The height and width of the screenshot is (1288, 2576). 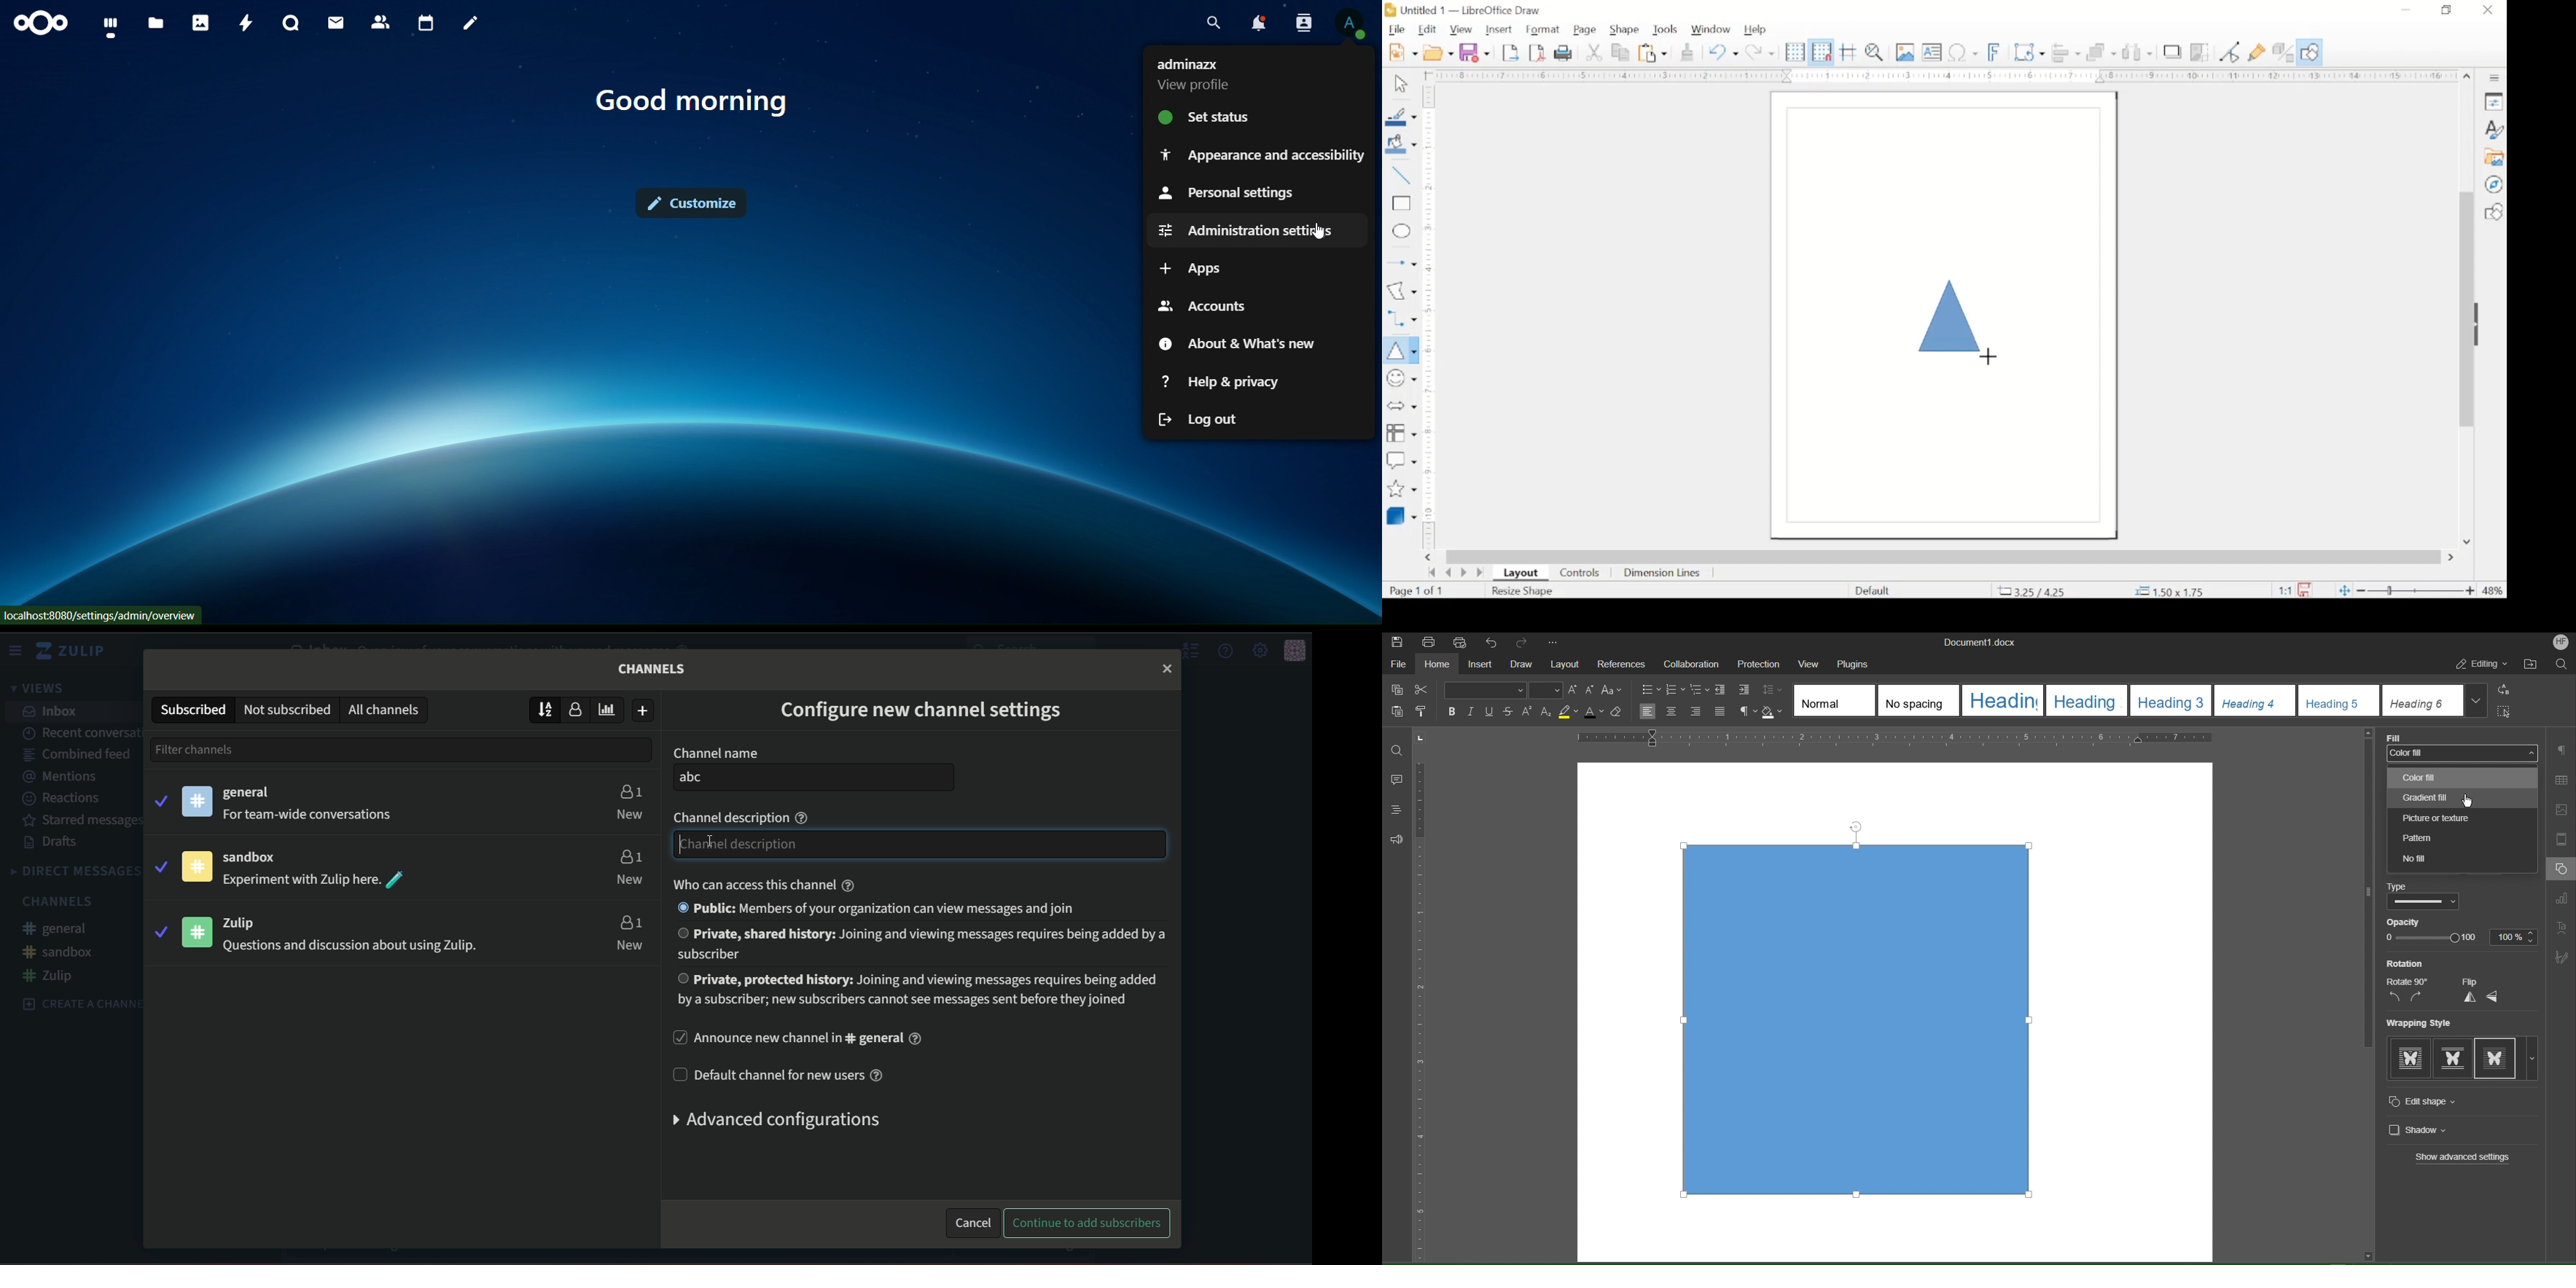 What do you see at coordinates (2431, 1102) in the screenshot?
I see `Edit Shape` at bounding box center [2431, 1102].